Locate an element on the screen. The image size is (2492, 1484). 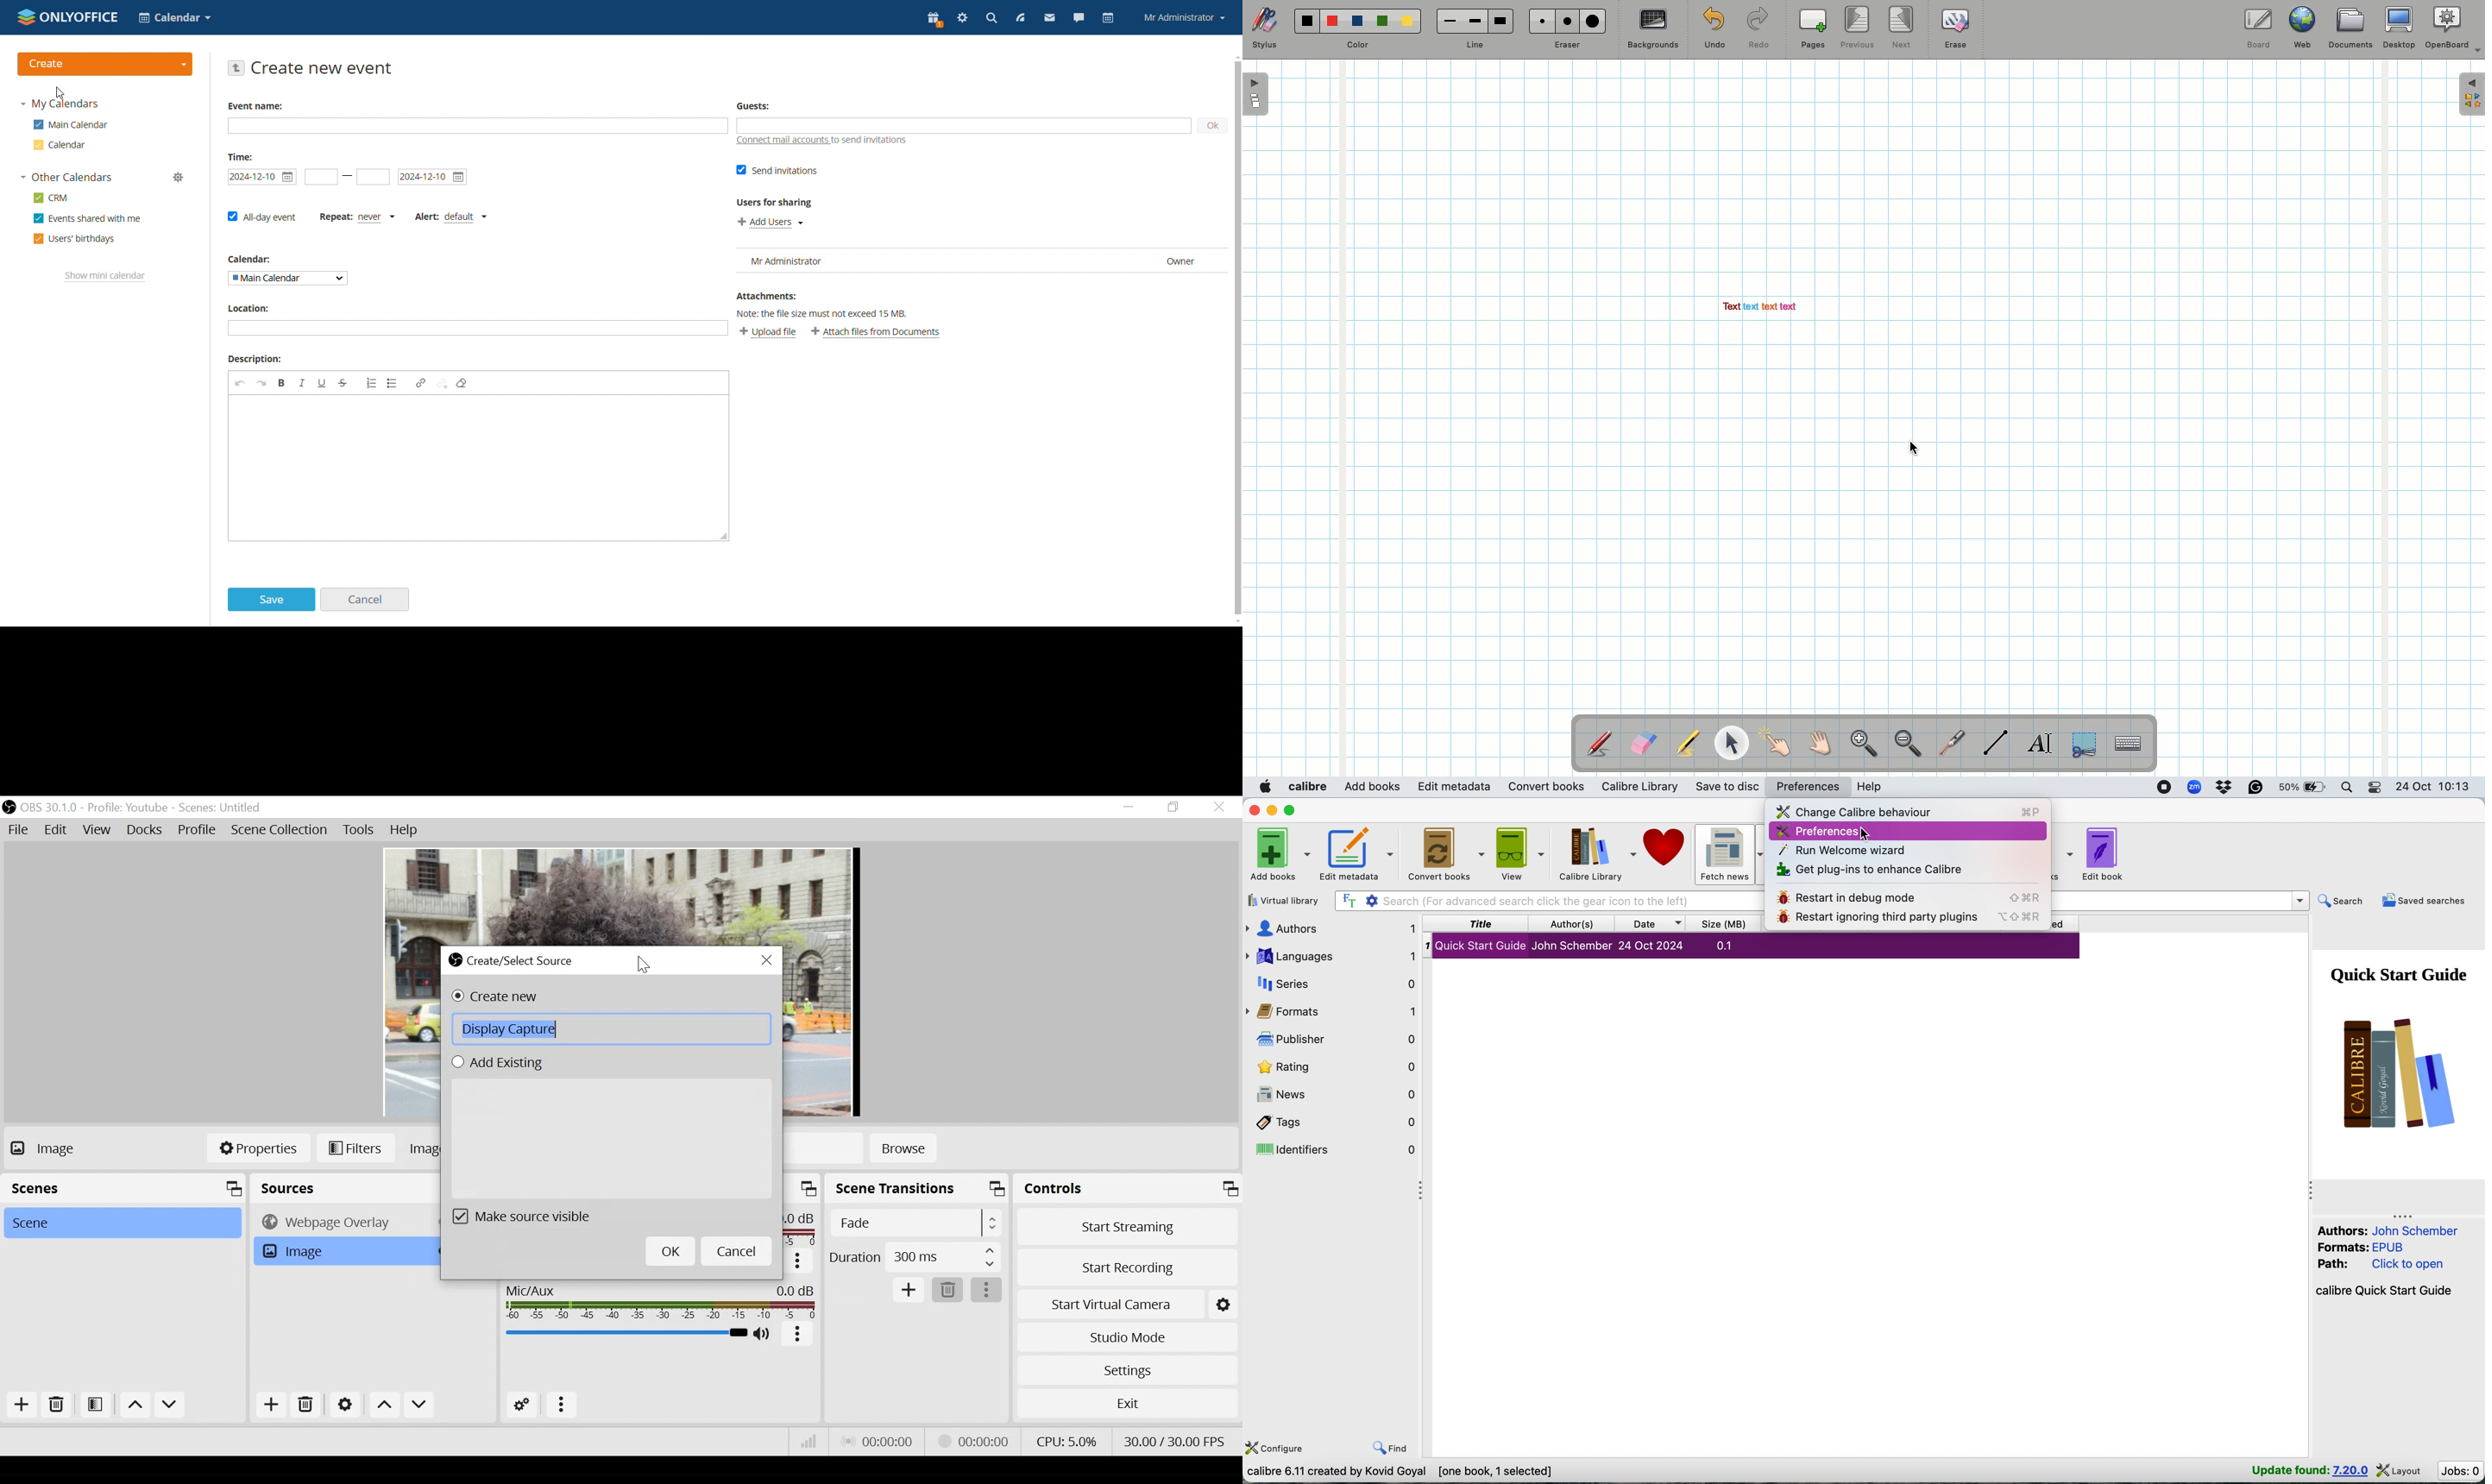
create is located at coordinates (108, 63).